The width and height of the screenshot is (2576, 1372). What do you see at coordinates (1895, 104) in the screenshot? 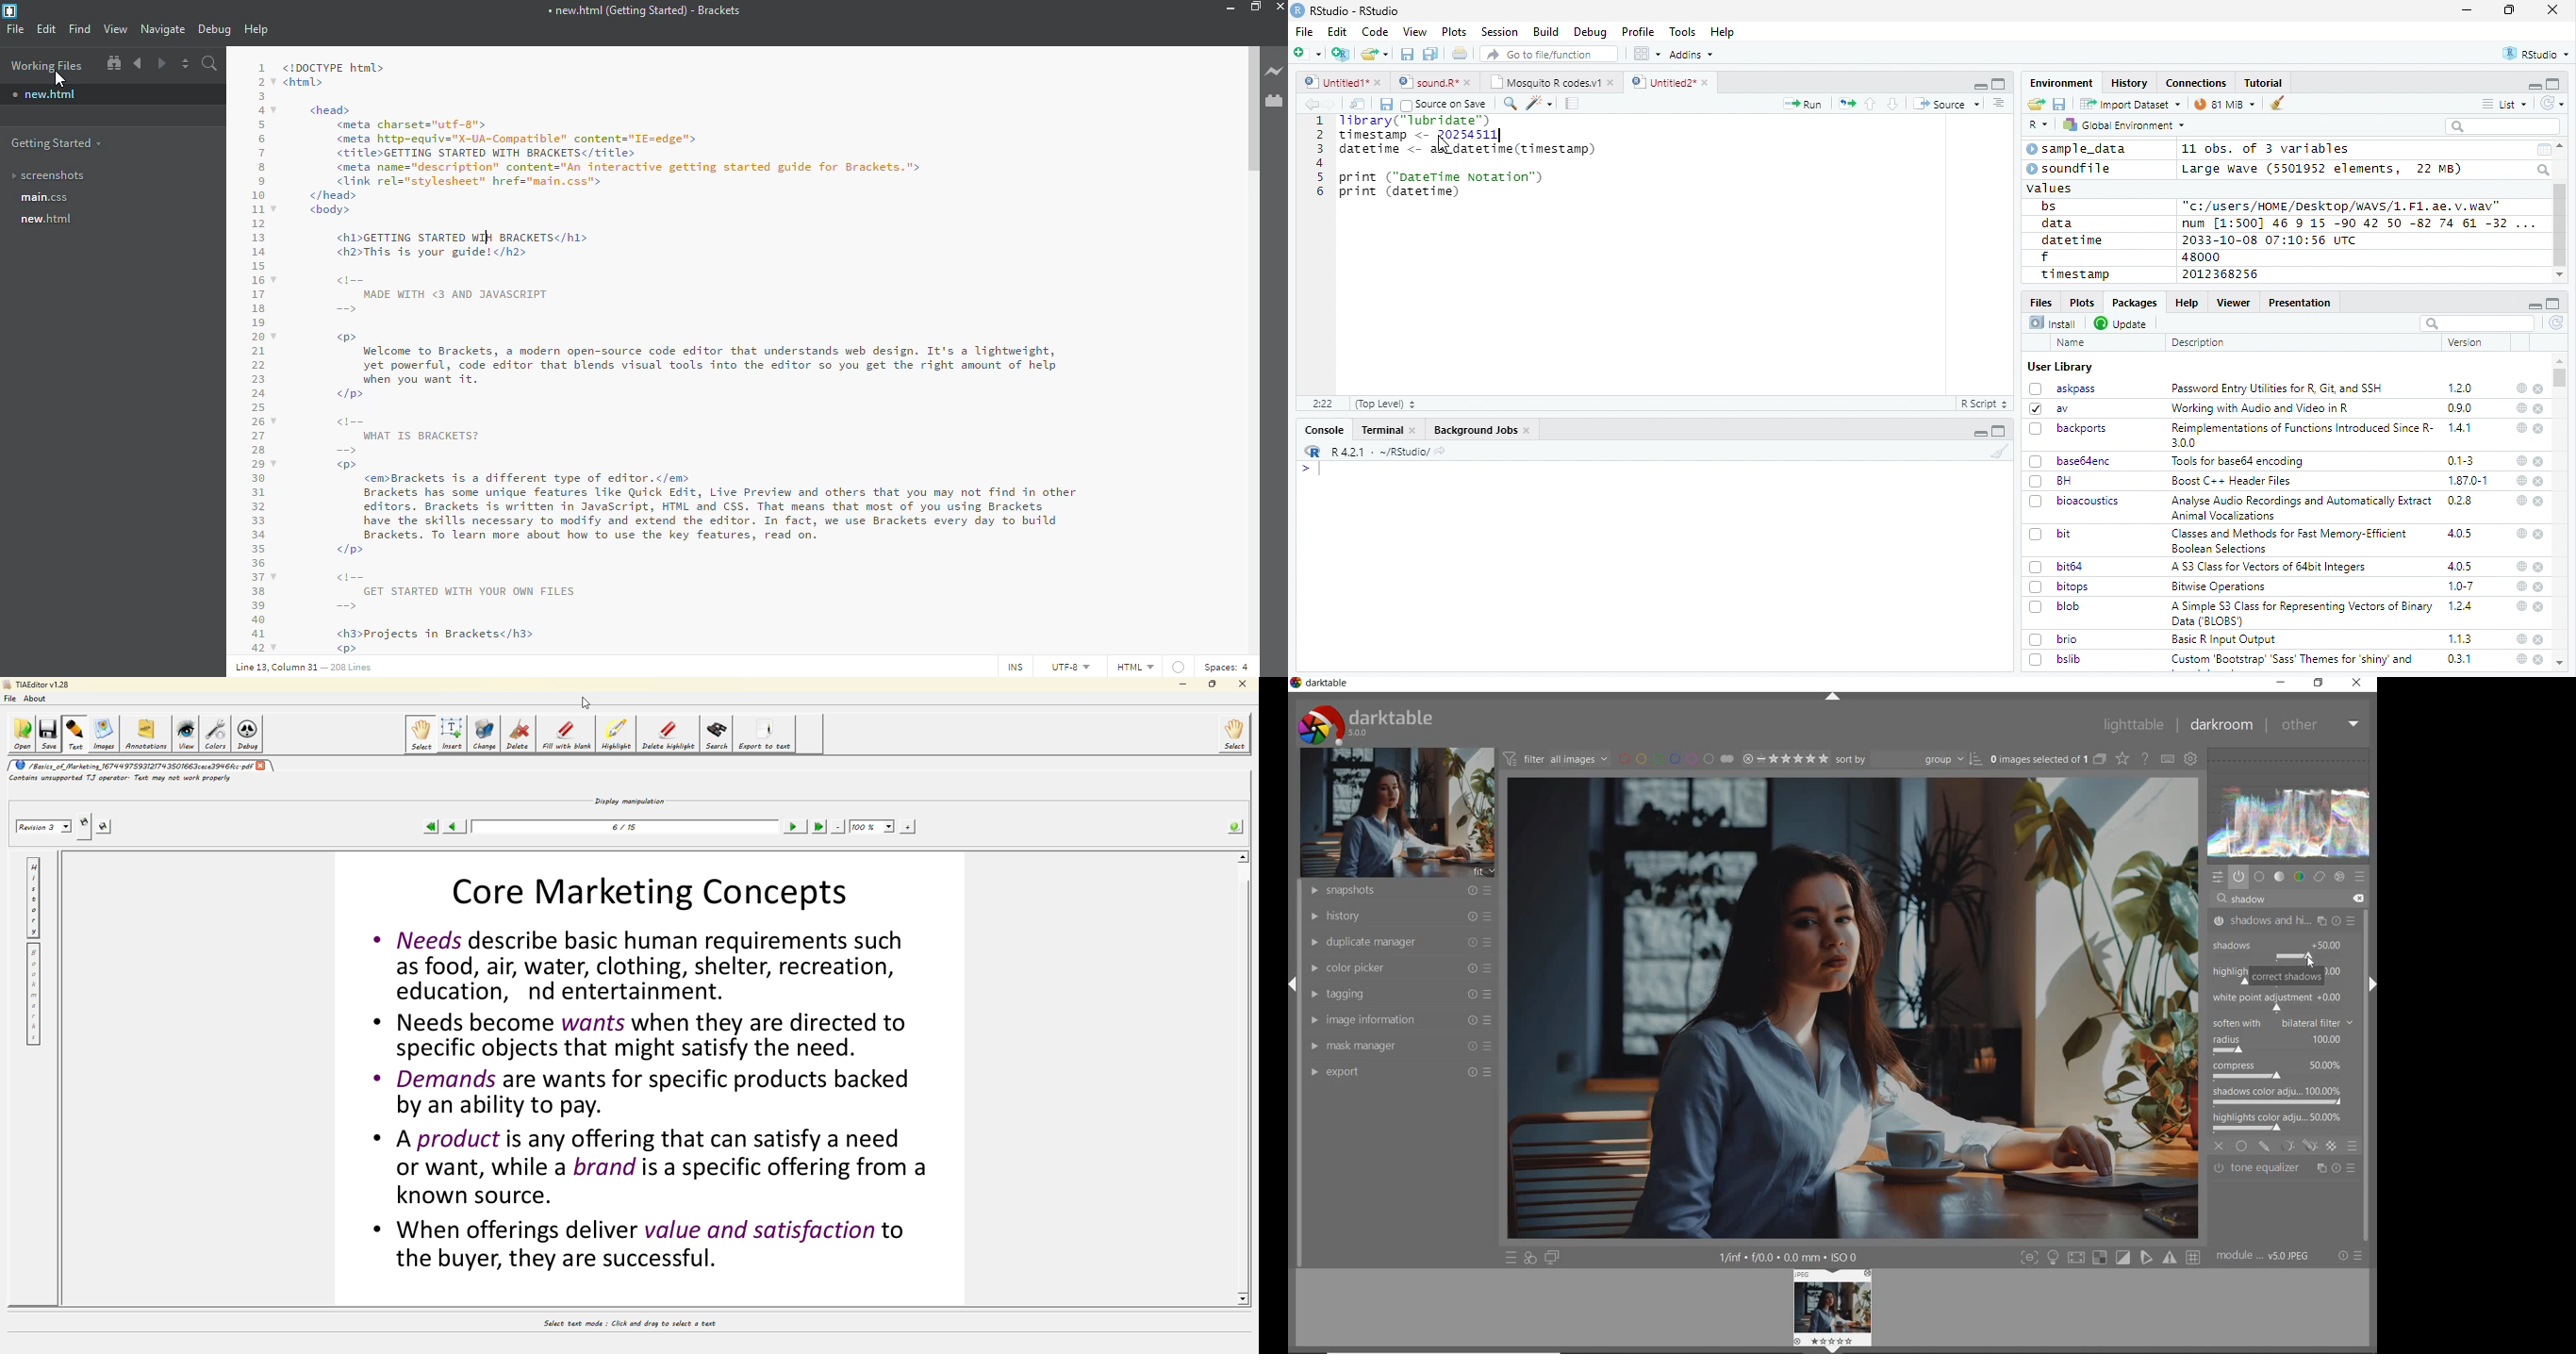
I see `Go to next section` at bounding box center [1895, 104].